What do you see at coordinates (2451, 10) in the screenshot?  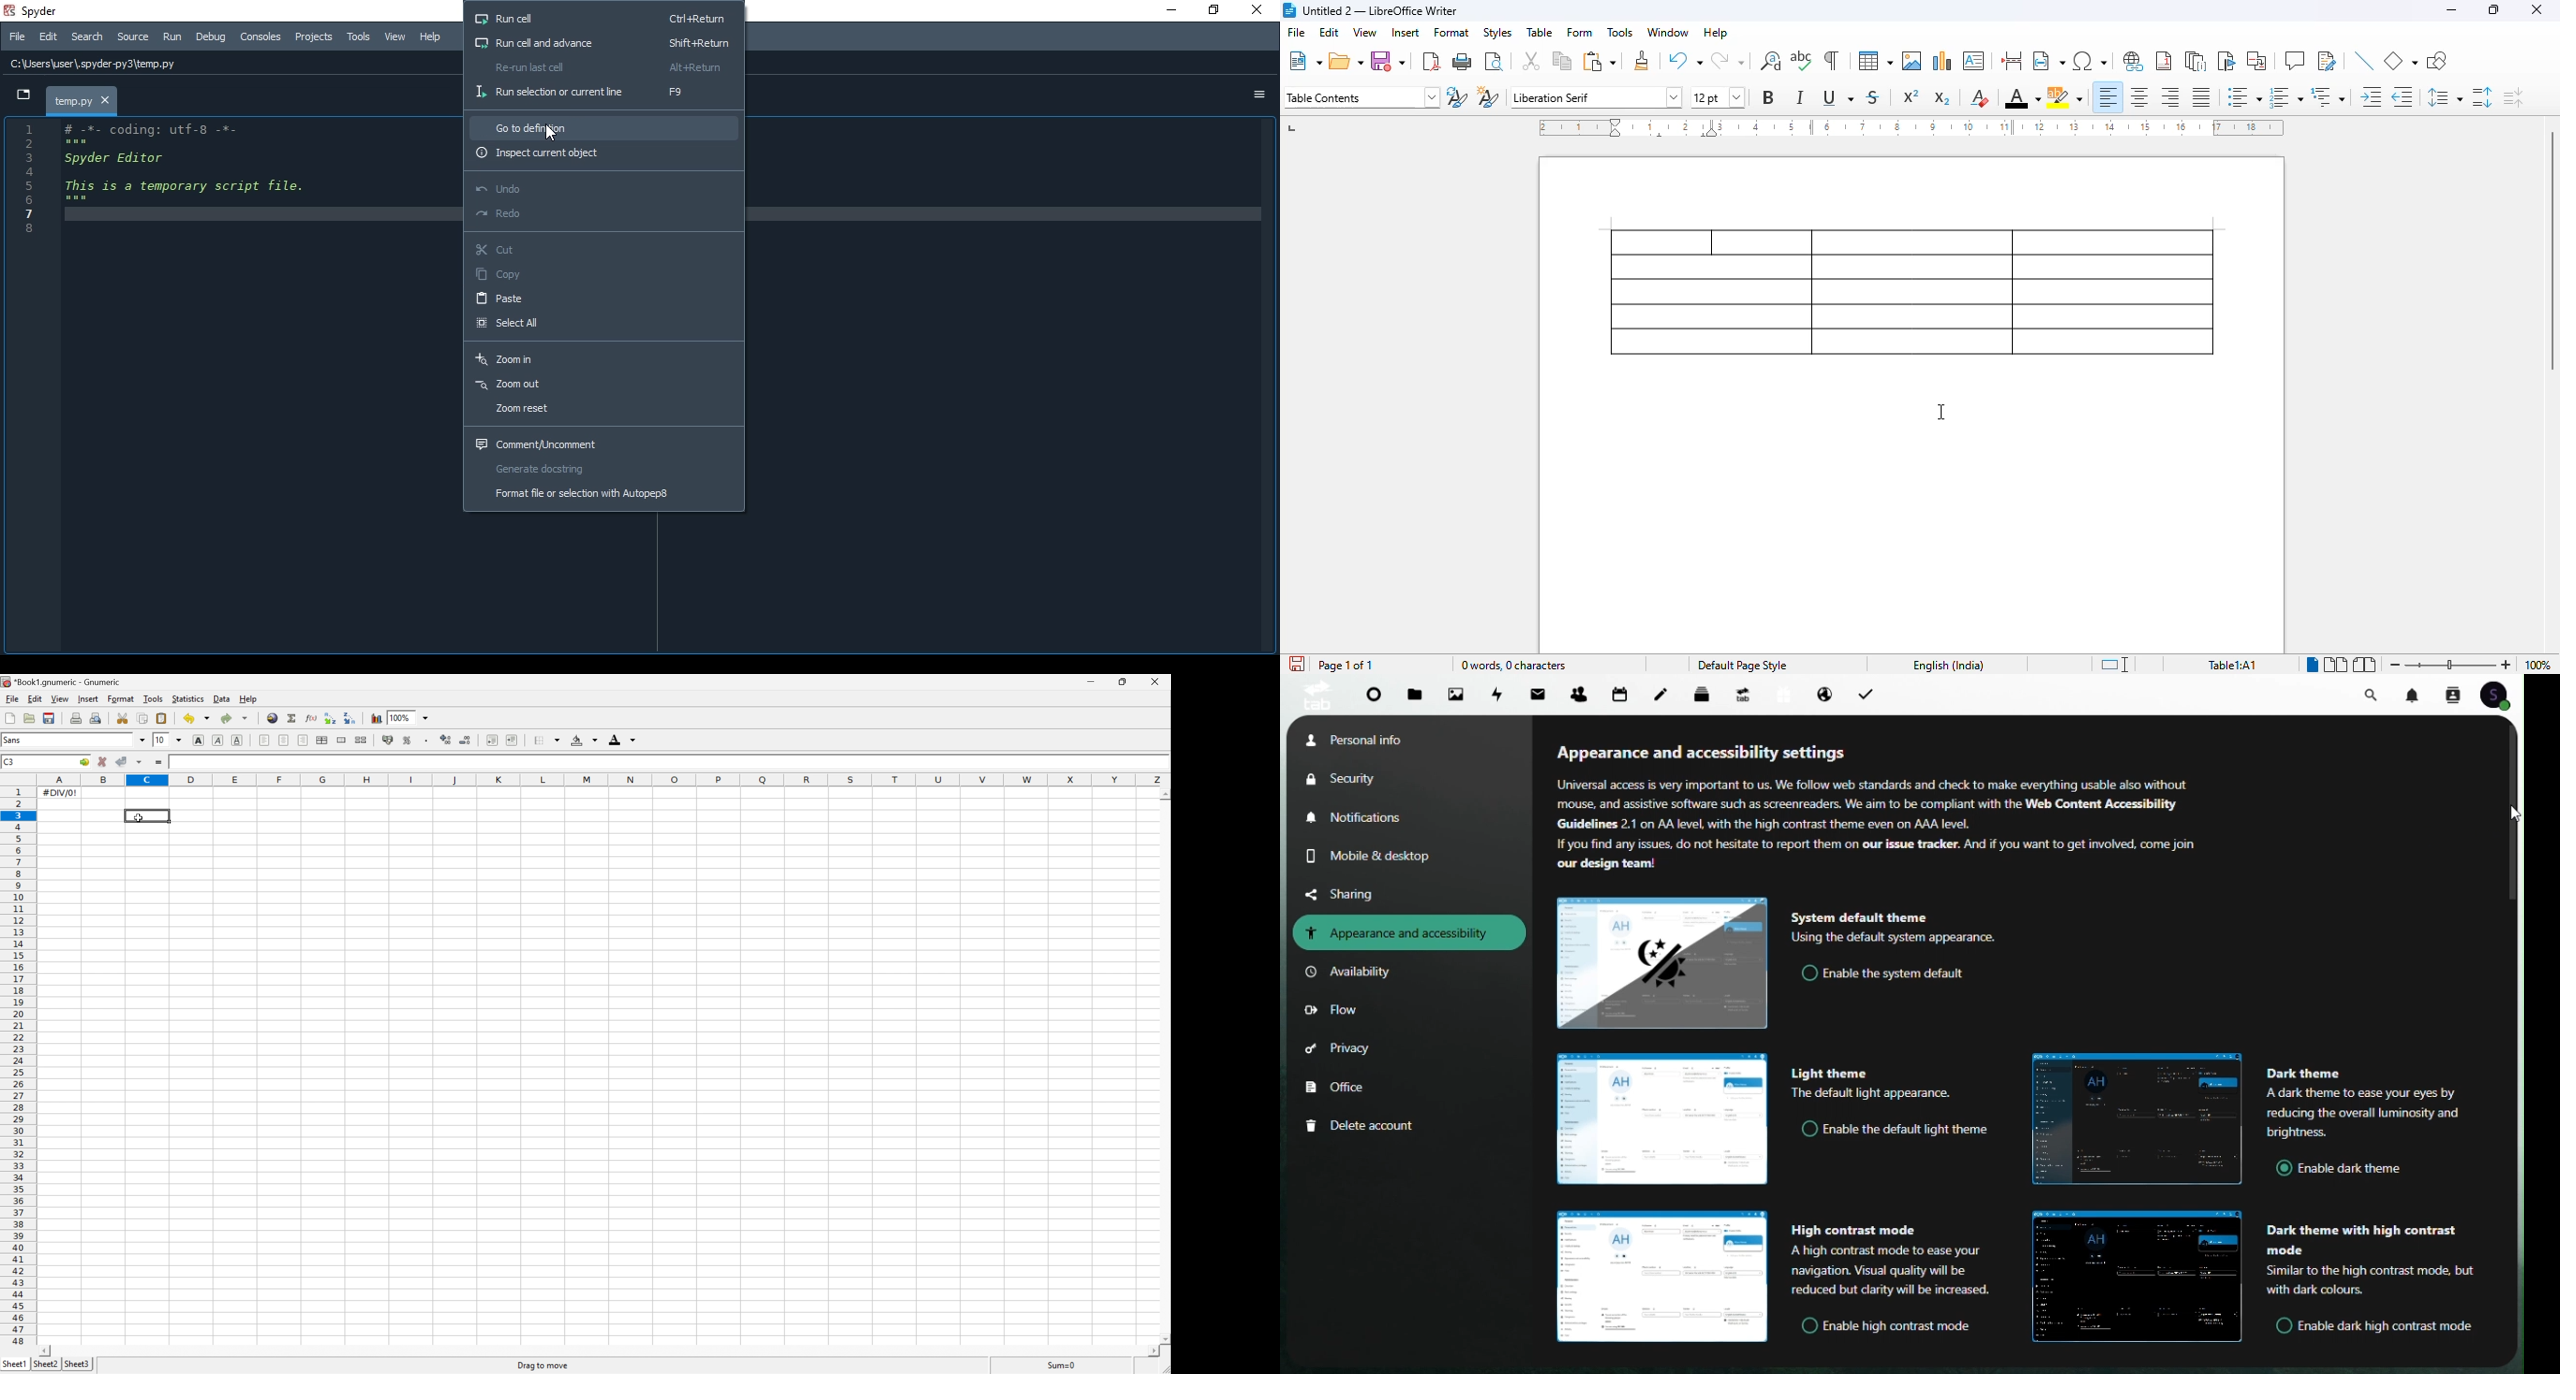 I see `minimize` at bounding box center [2451, 10].